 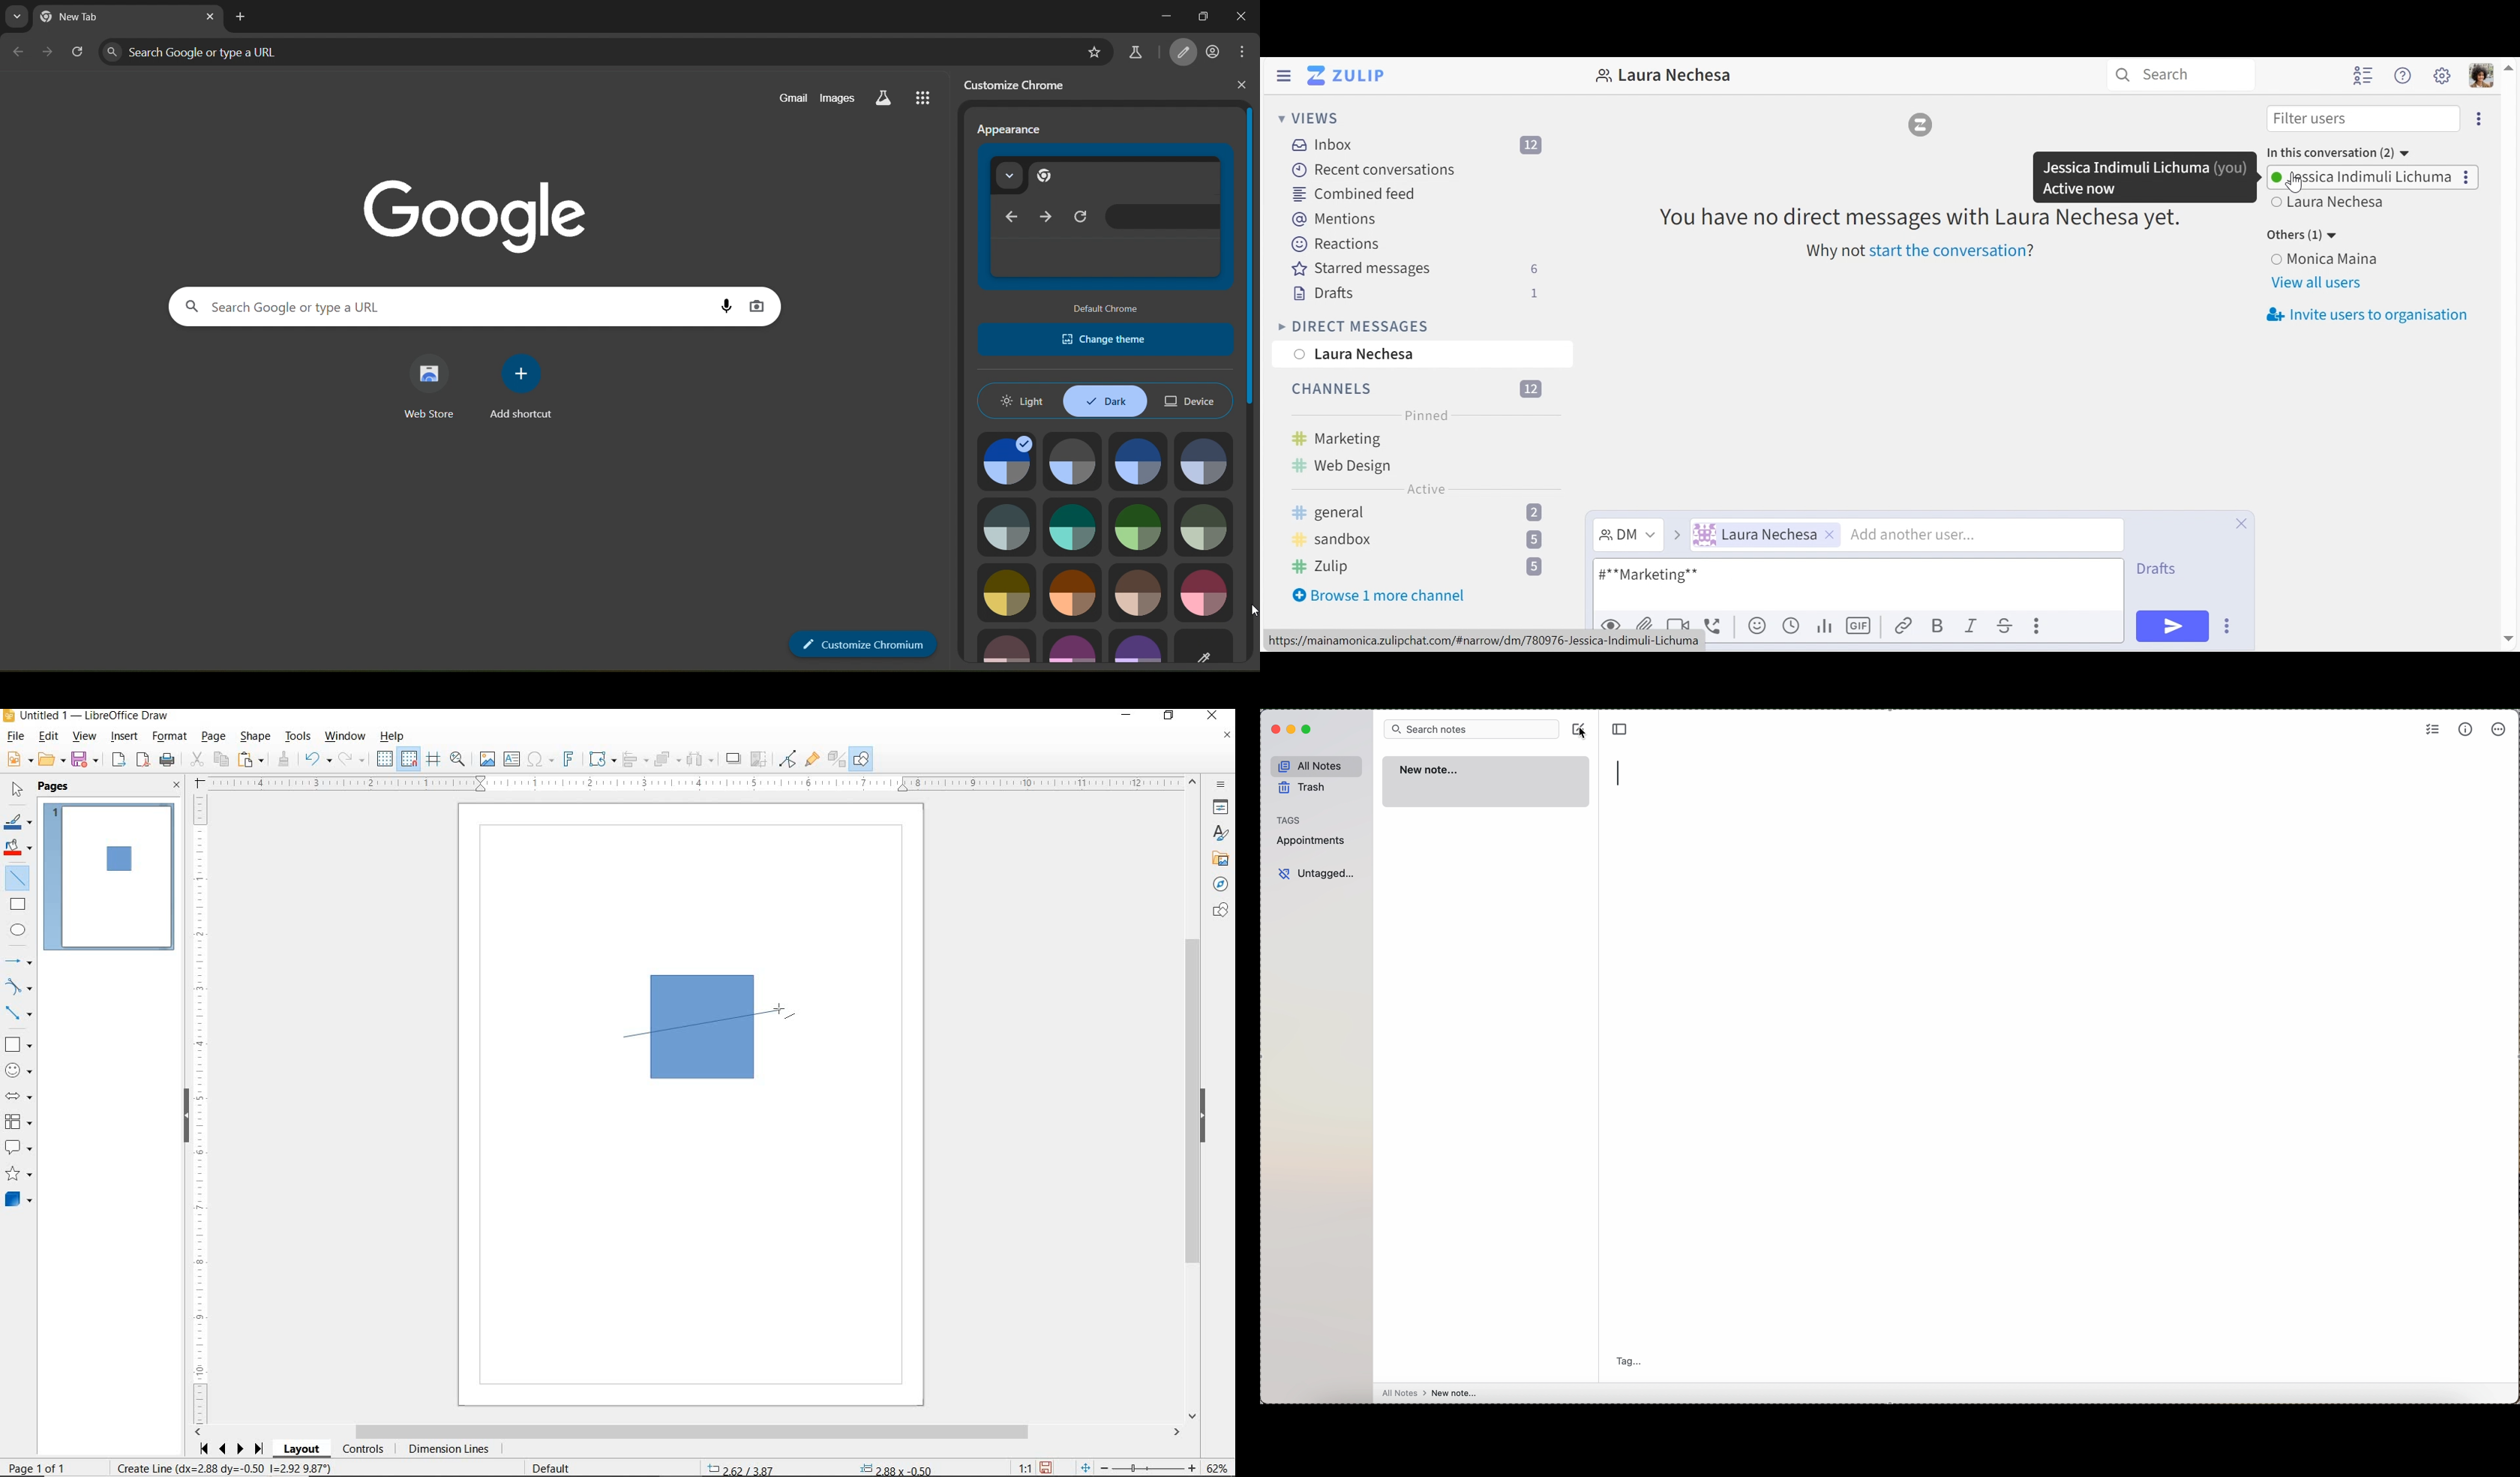 I want to click on tag, so click(x=1630, y=1360).